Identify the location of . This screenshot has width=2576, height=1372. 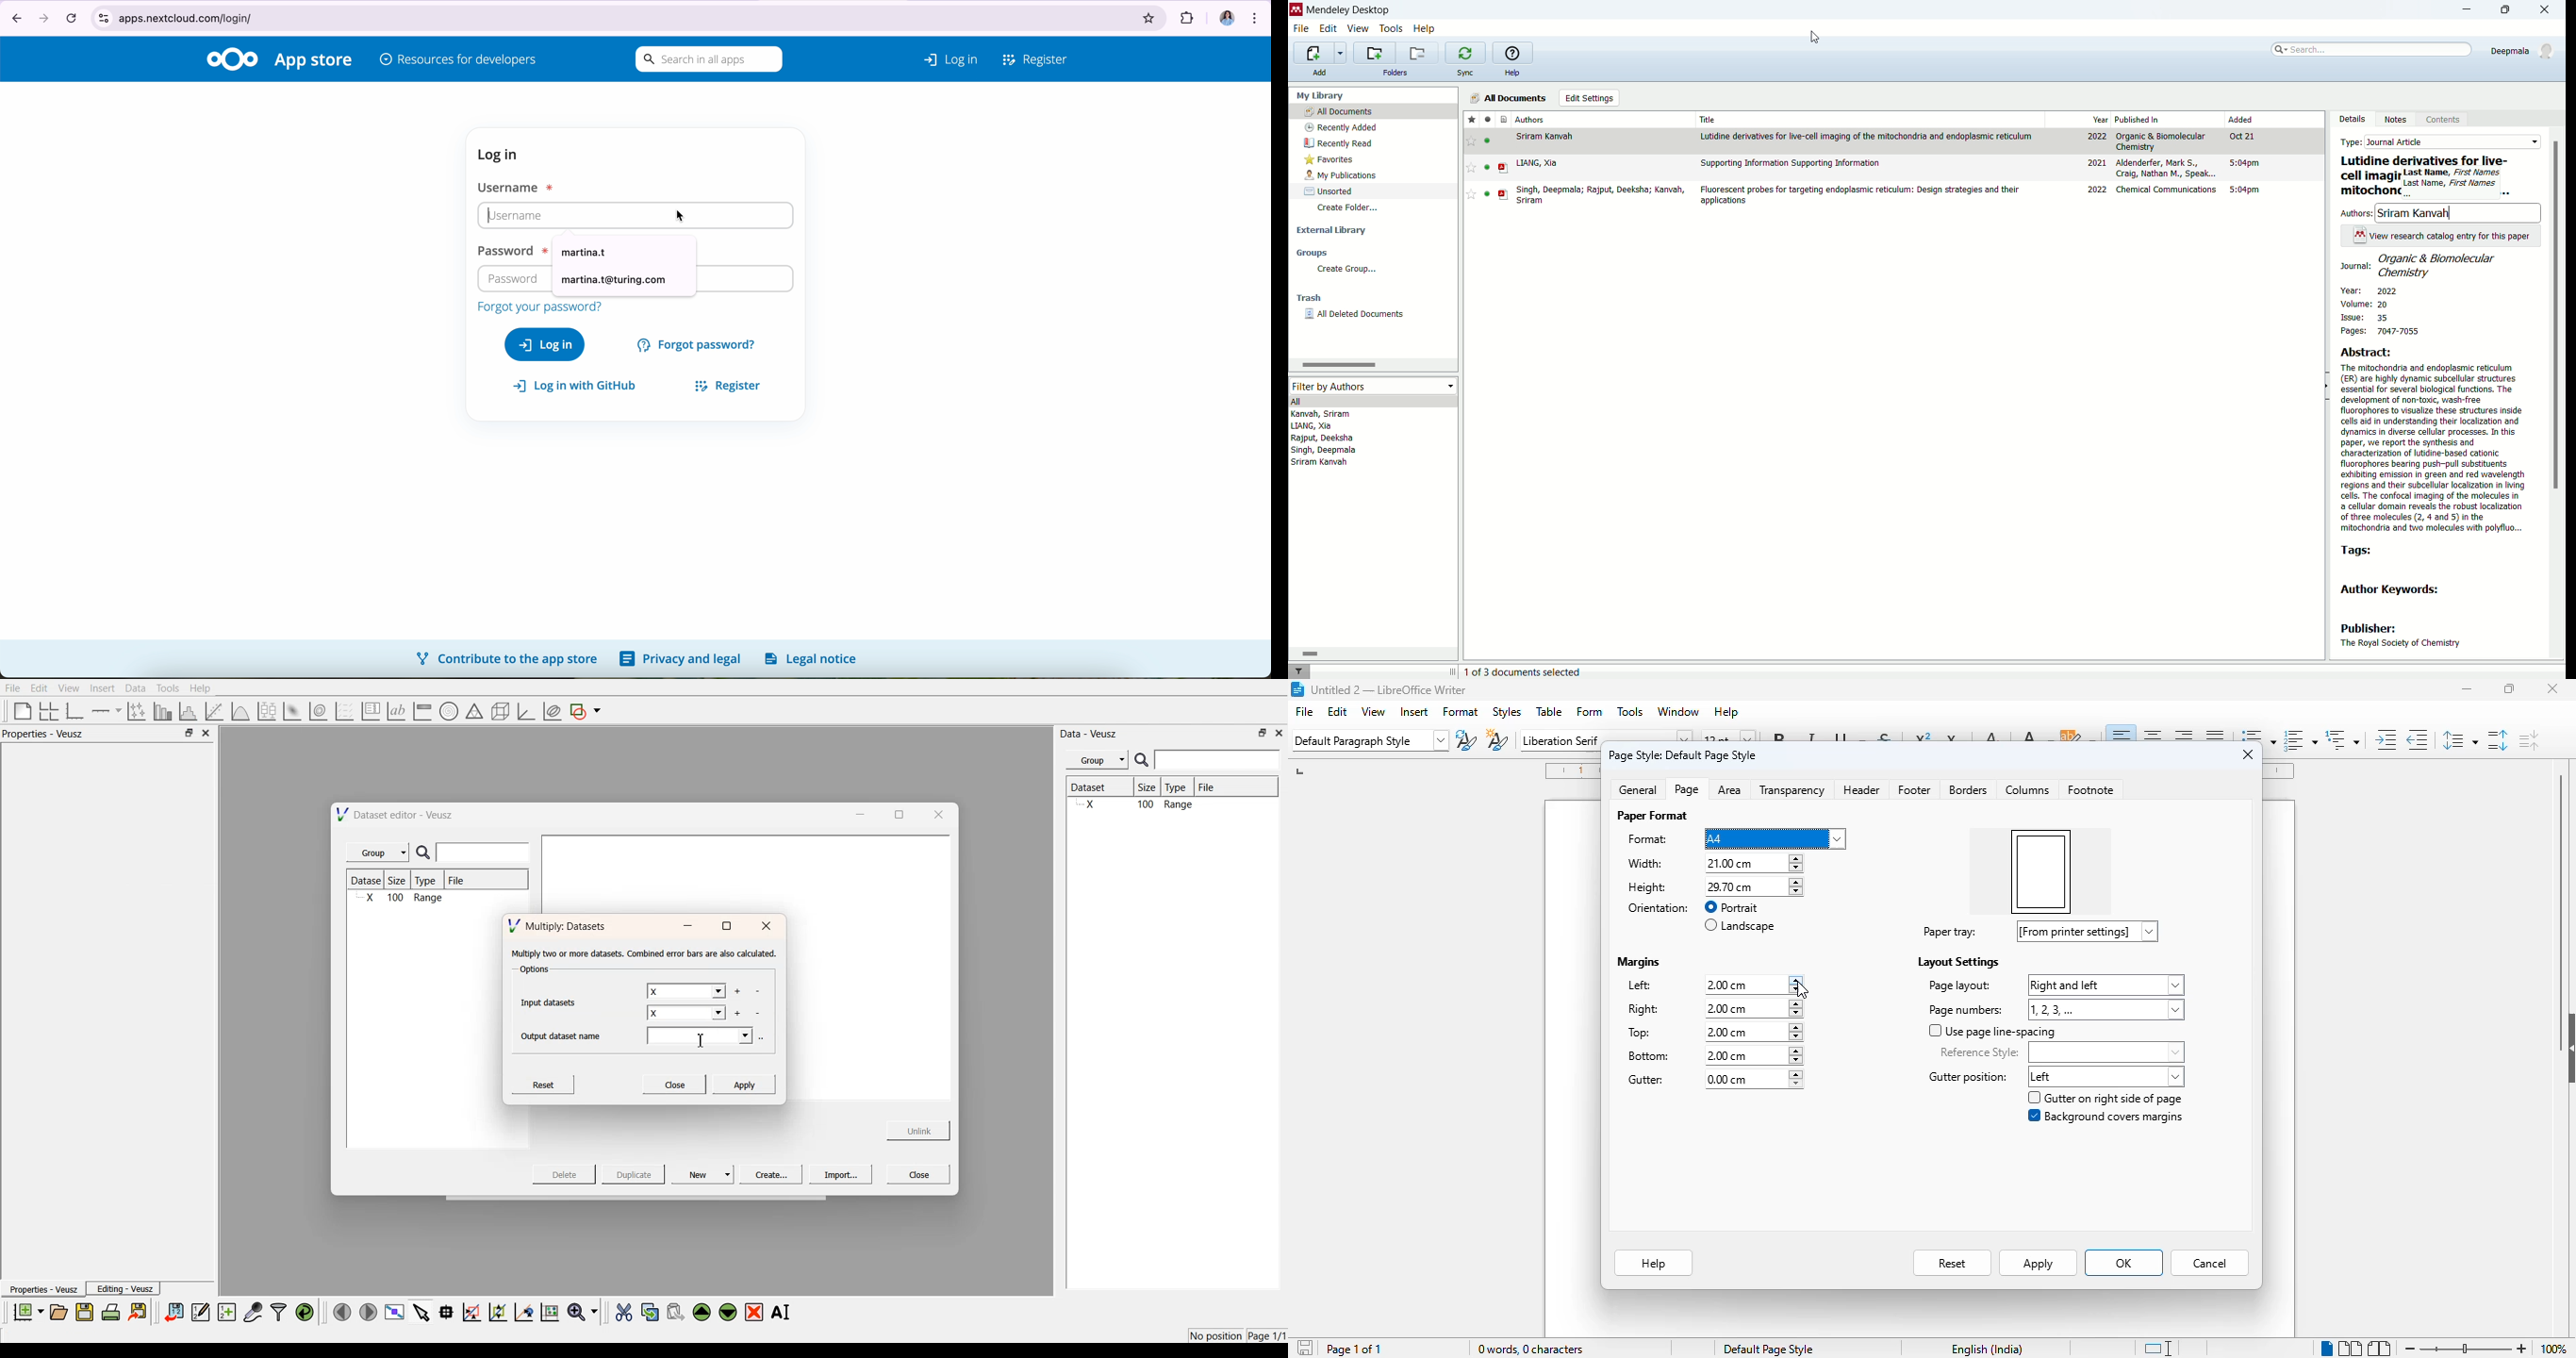
(1097, 760).